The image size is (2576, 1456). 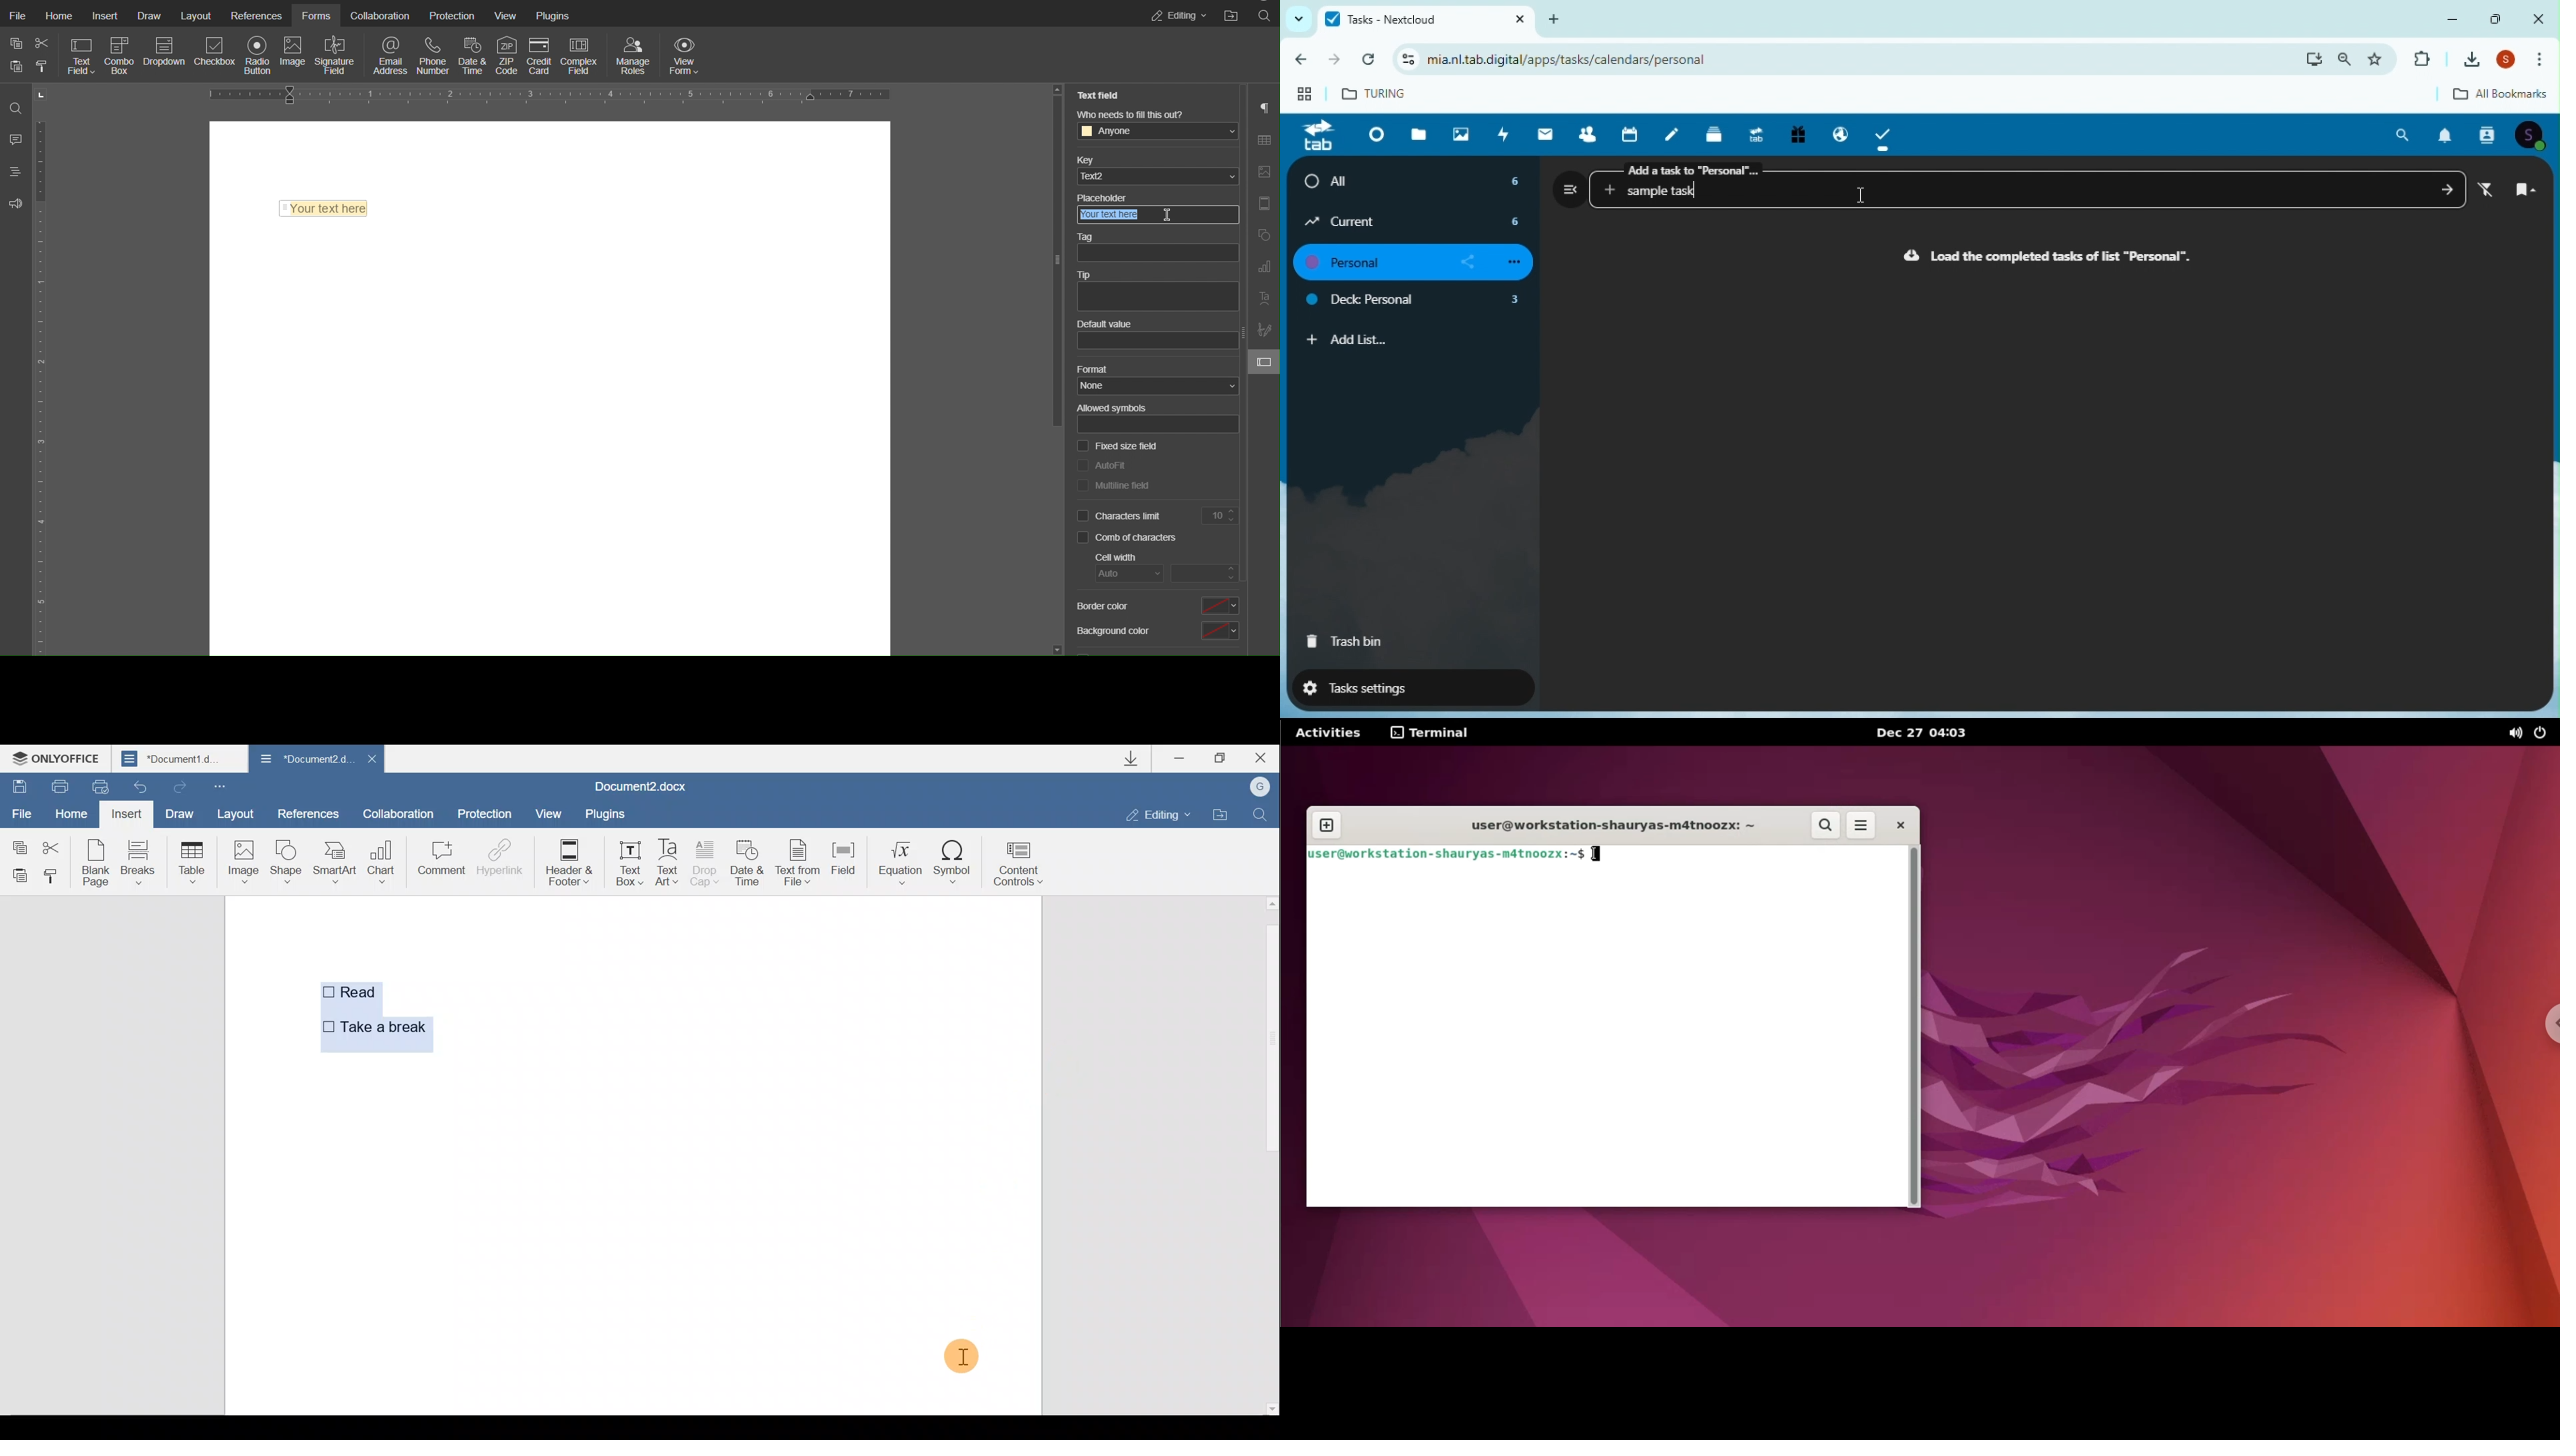 I want to click on Photos, so click(x=1461, y=133).